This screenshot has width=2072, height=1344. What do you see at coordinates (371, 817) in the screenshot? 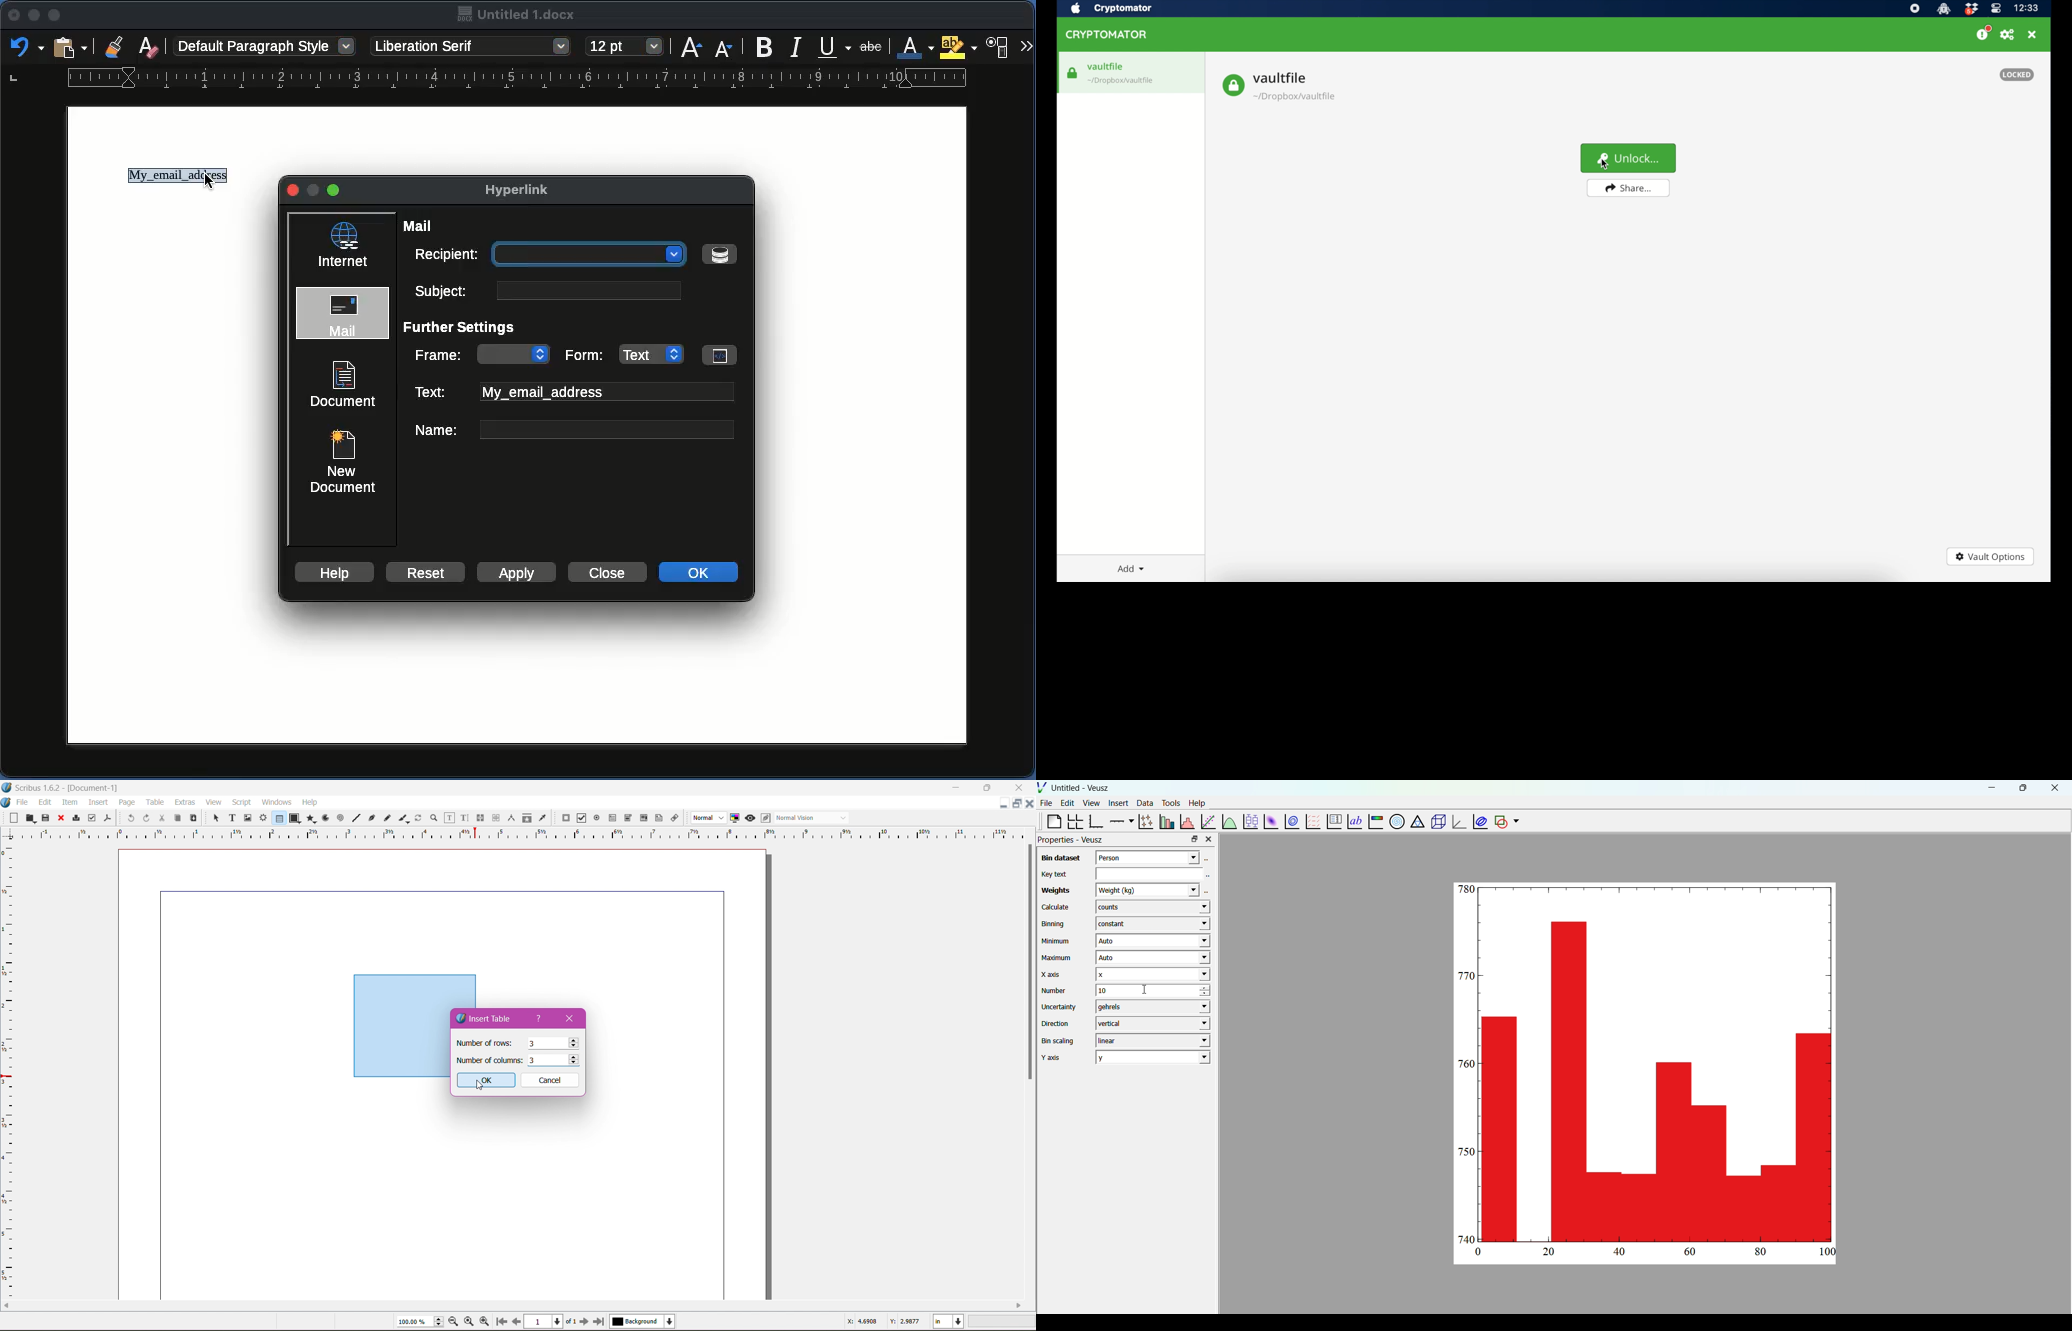
I see `Bezier Curve` at bounding box center [371, 817].